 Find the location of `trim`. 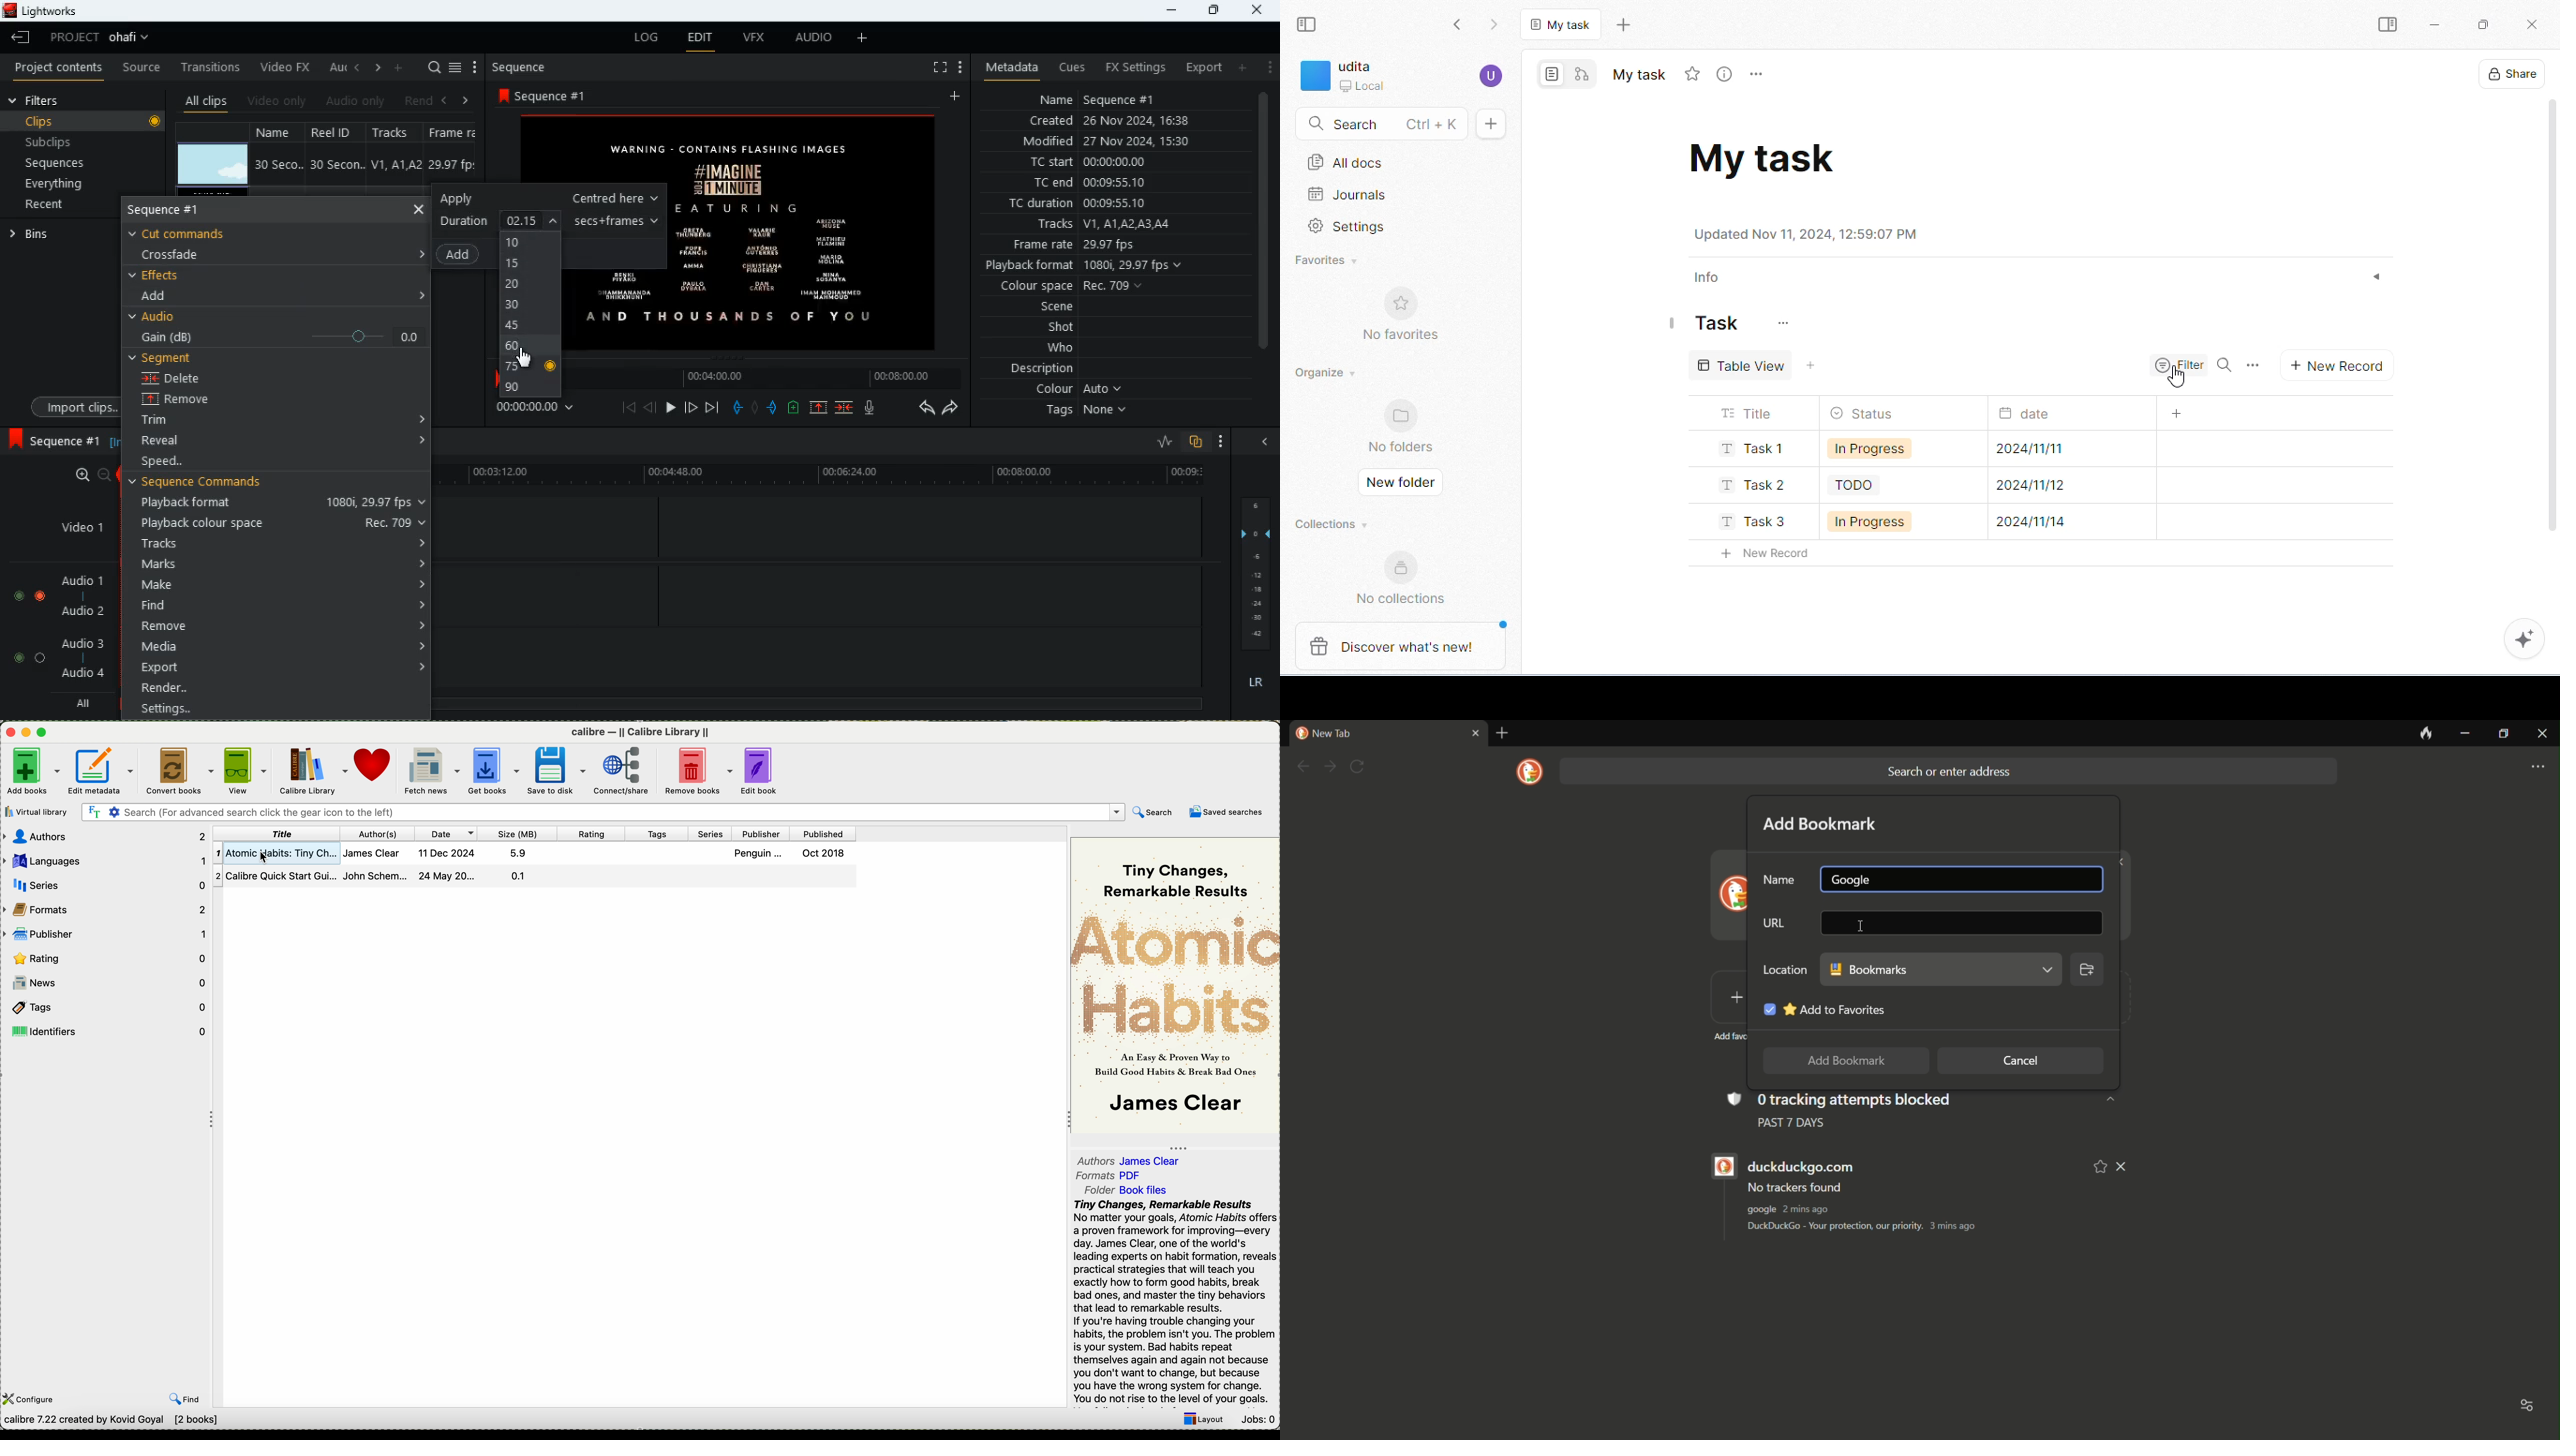

trim is located at coordinates (173, 422).